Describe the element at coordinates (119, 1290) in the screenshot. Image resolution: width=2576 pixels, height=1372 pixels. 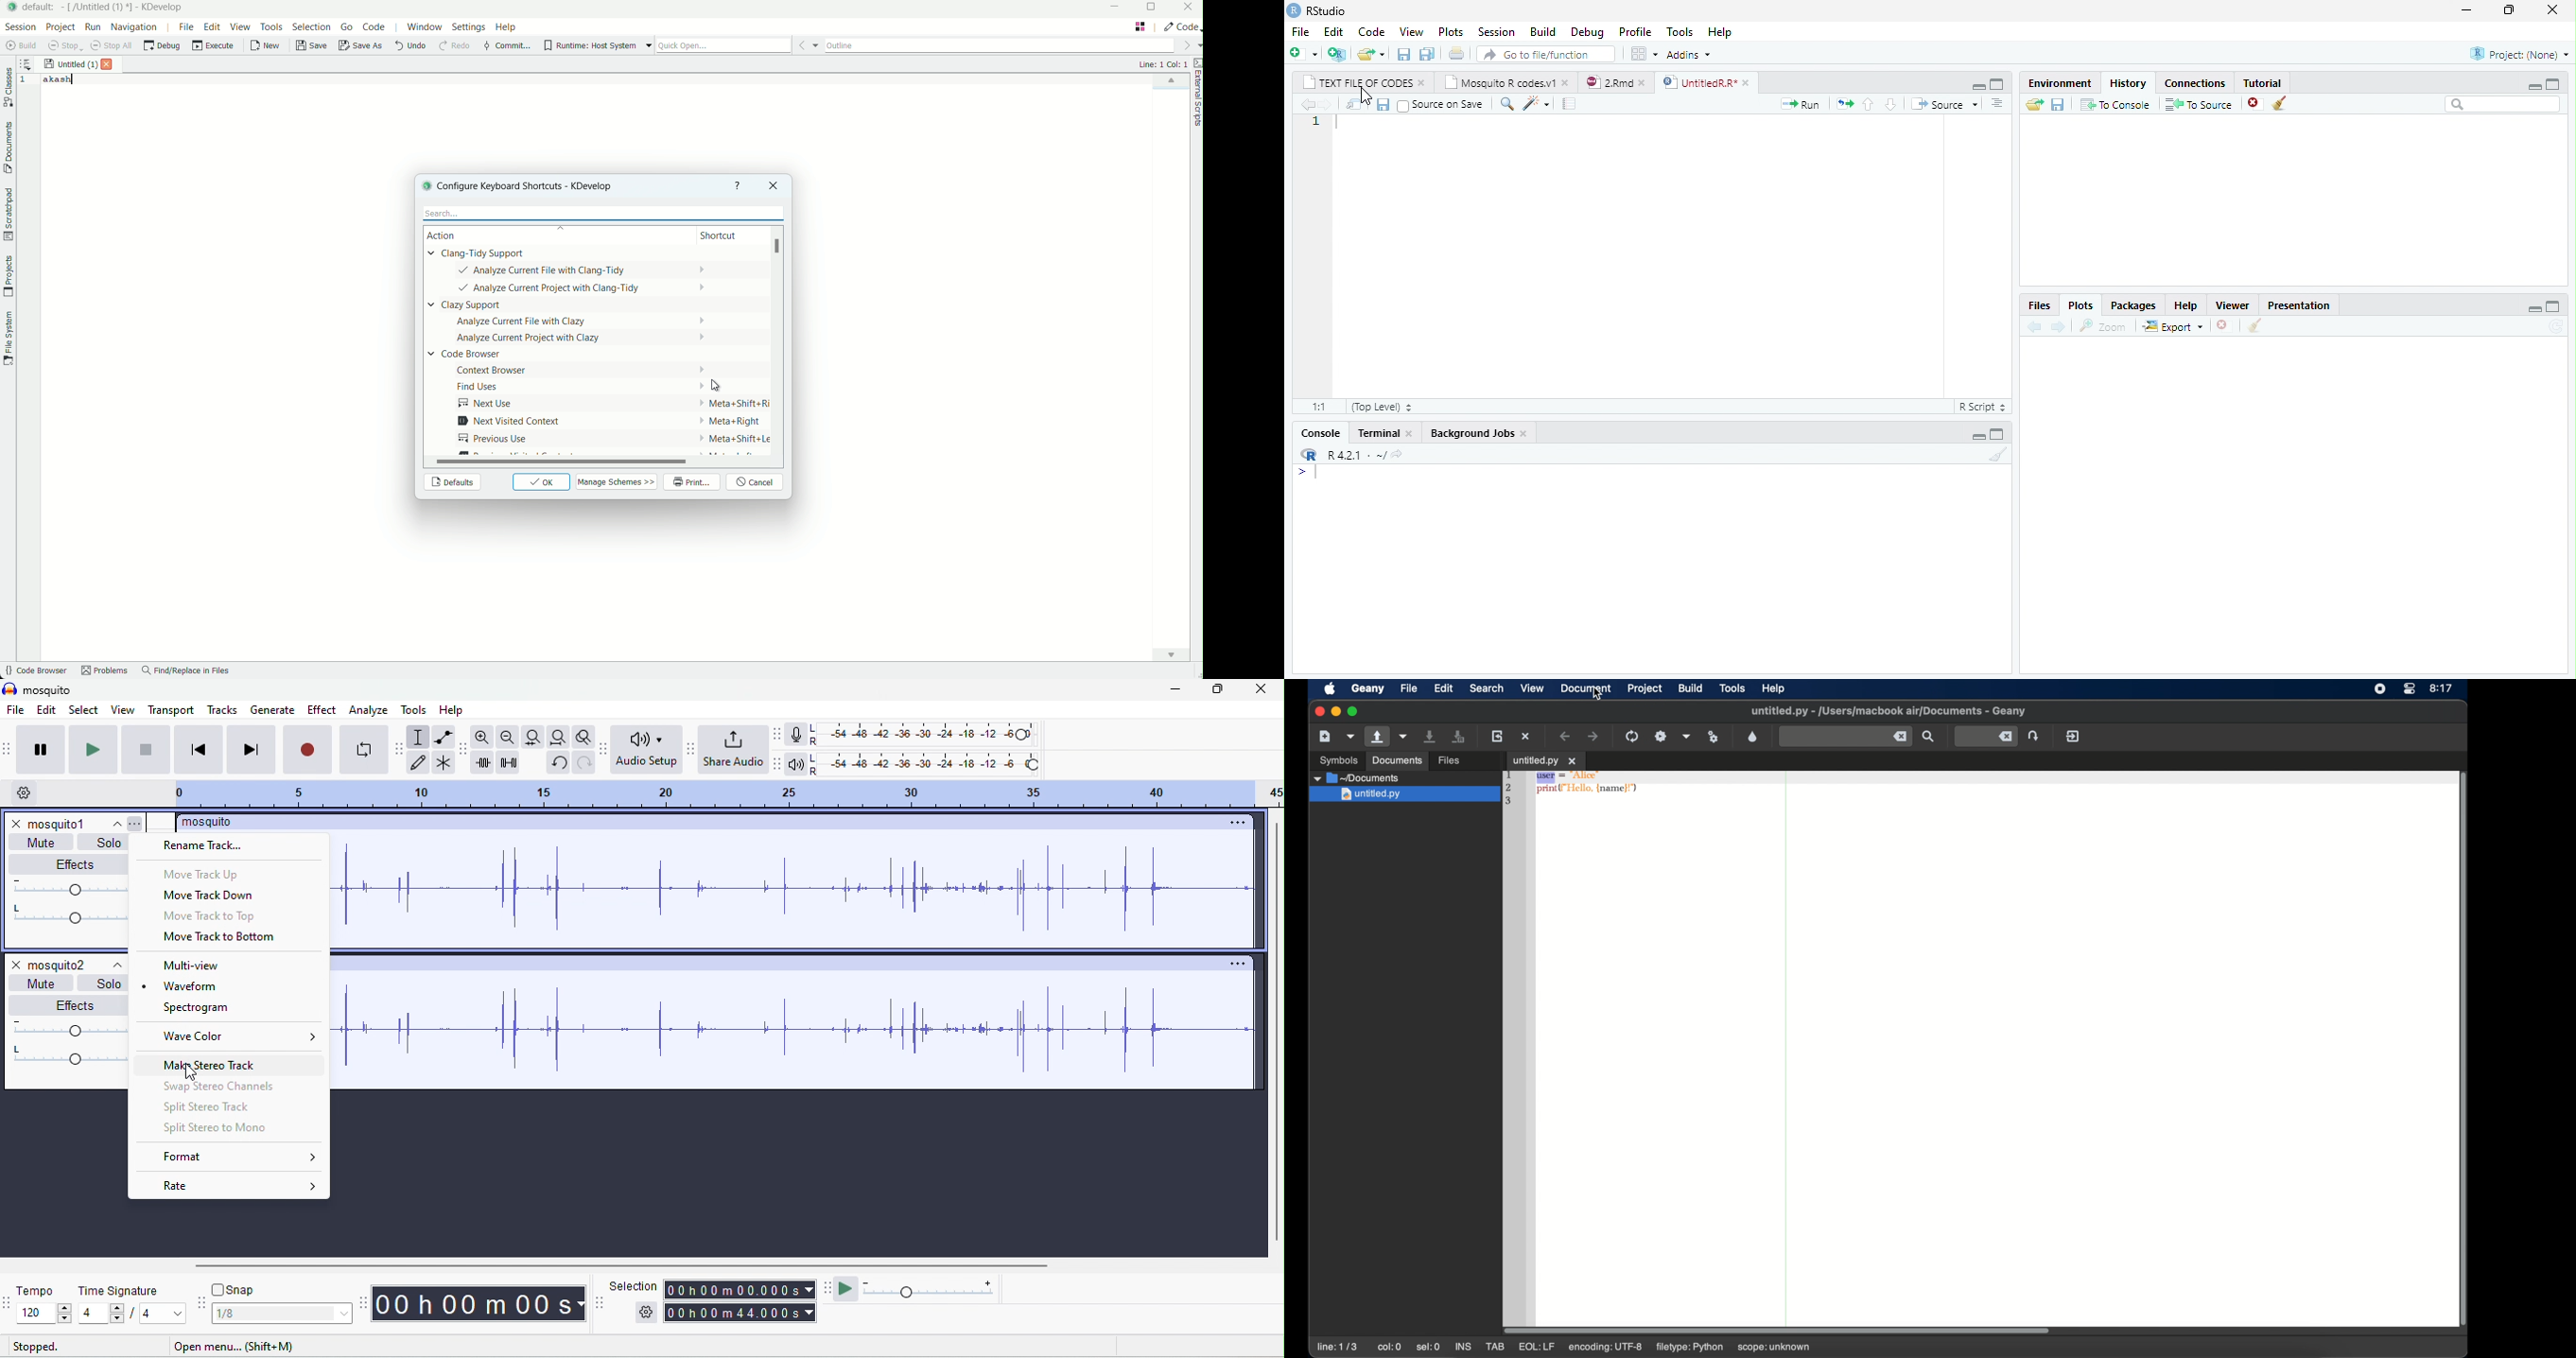
I see `time signature` at that location.